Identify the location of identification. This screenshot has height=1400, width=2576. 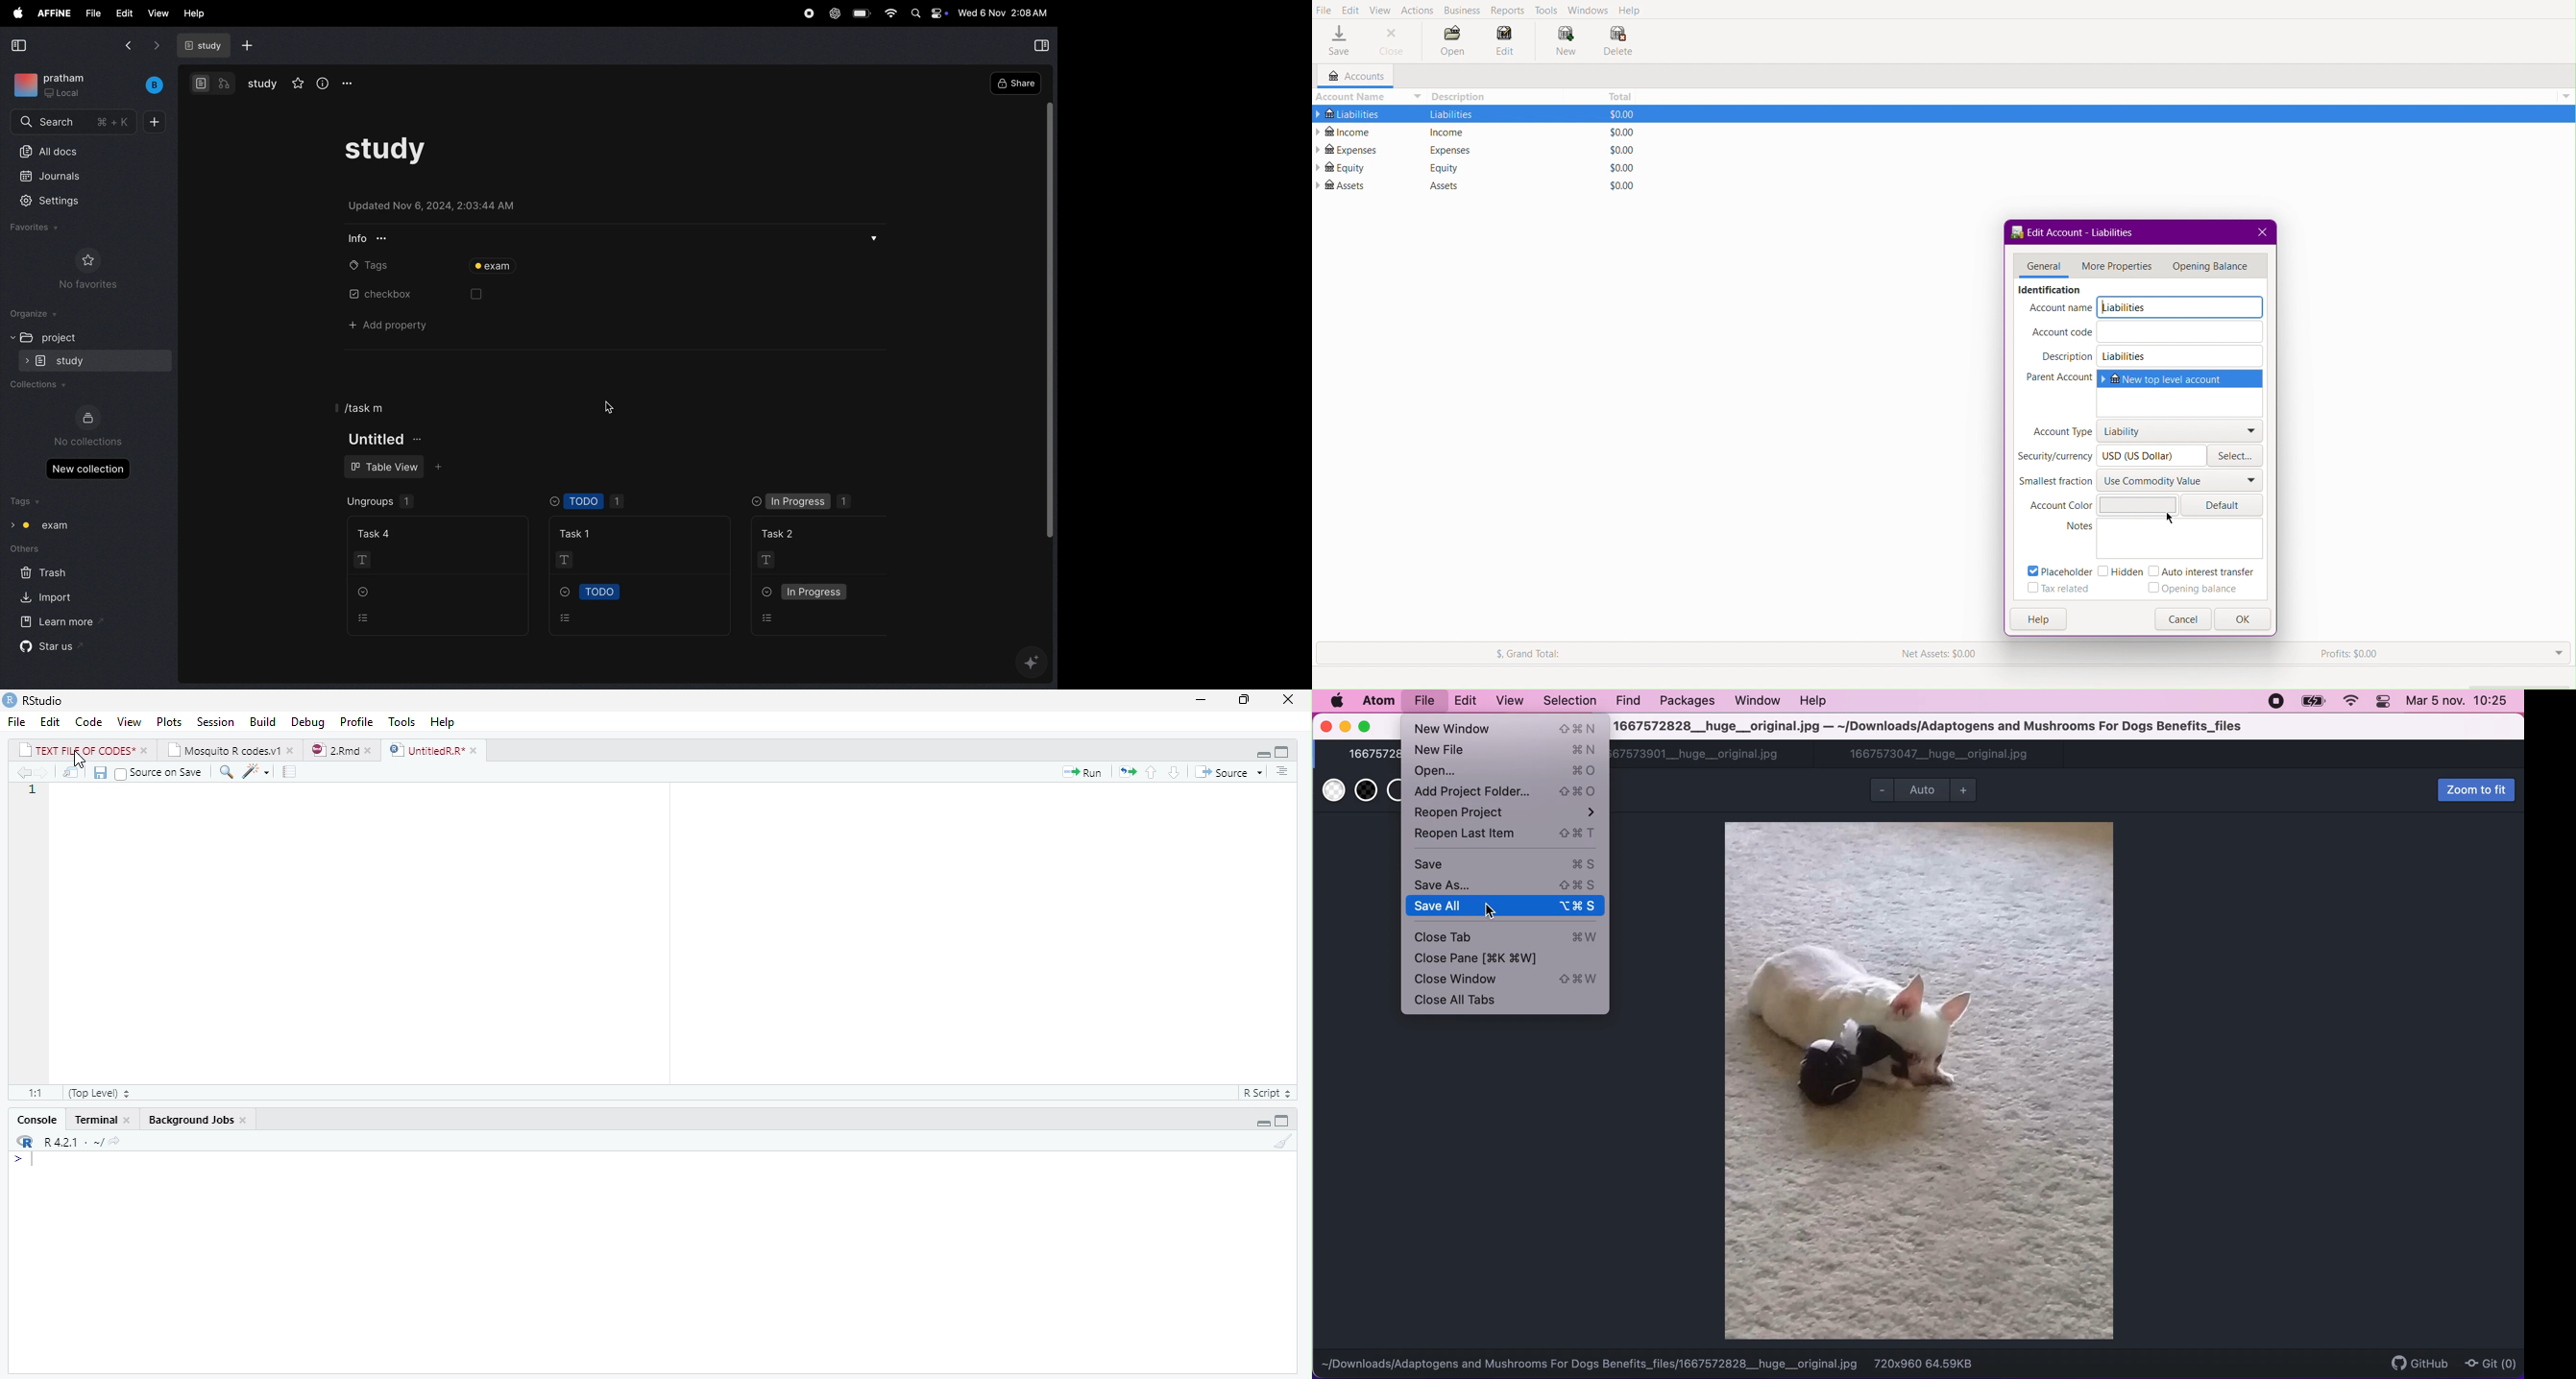
(2052, 291).